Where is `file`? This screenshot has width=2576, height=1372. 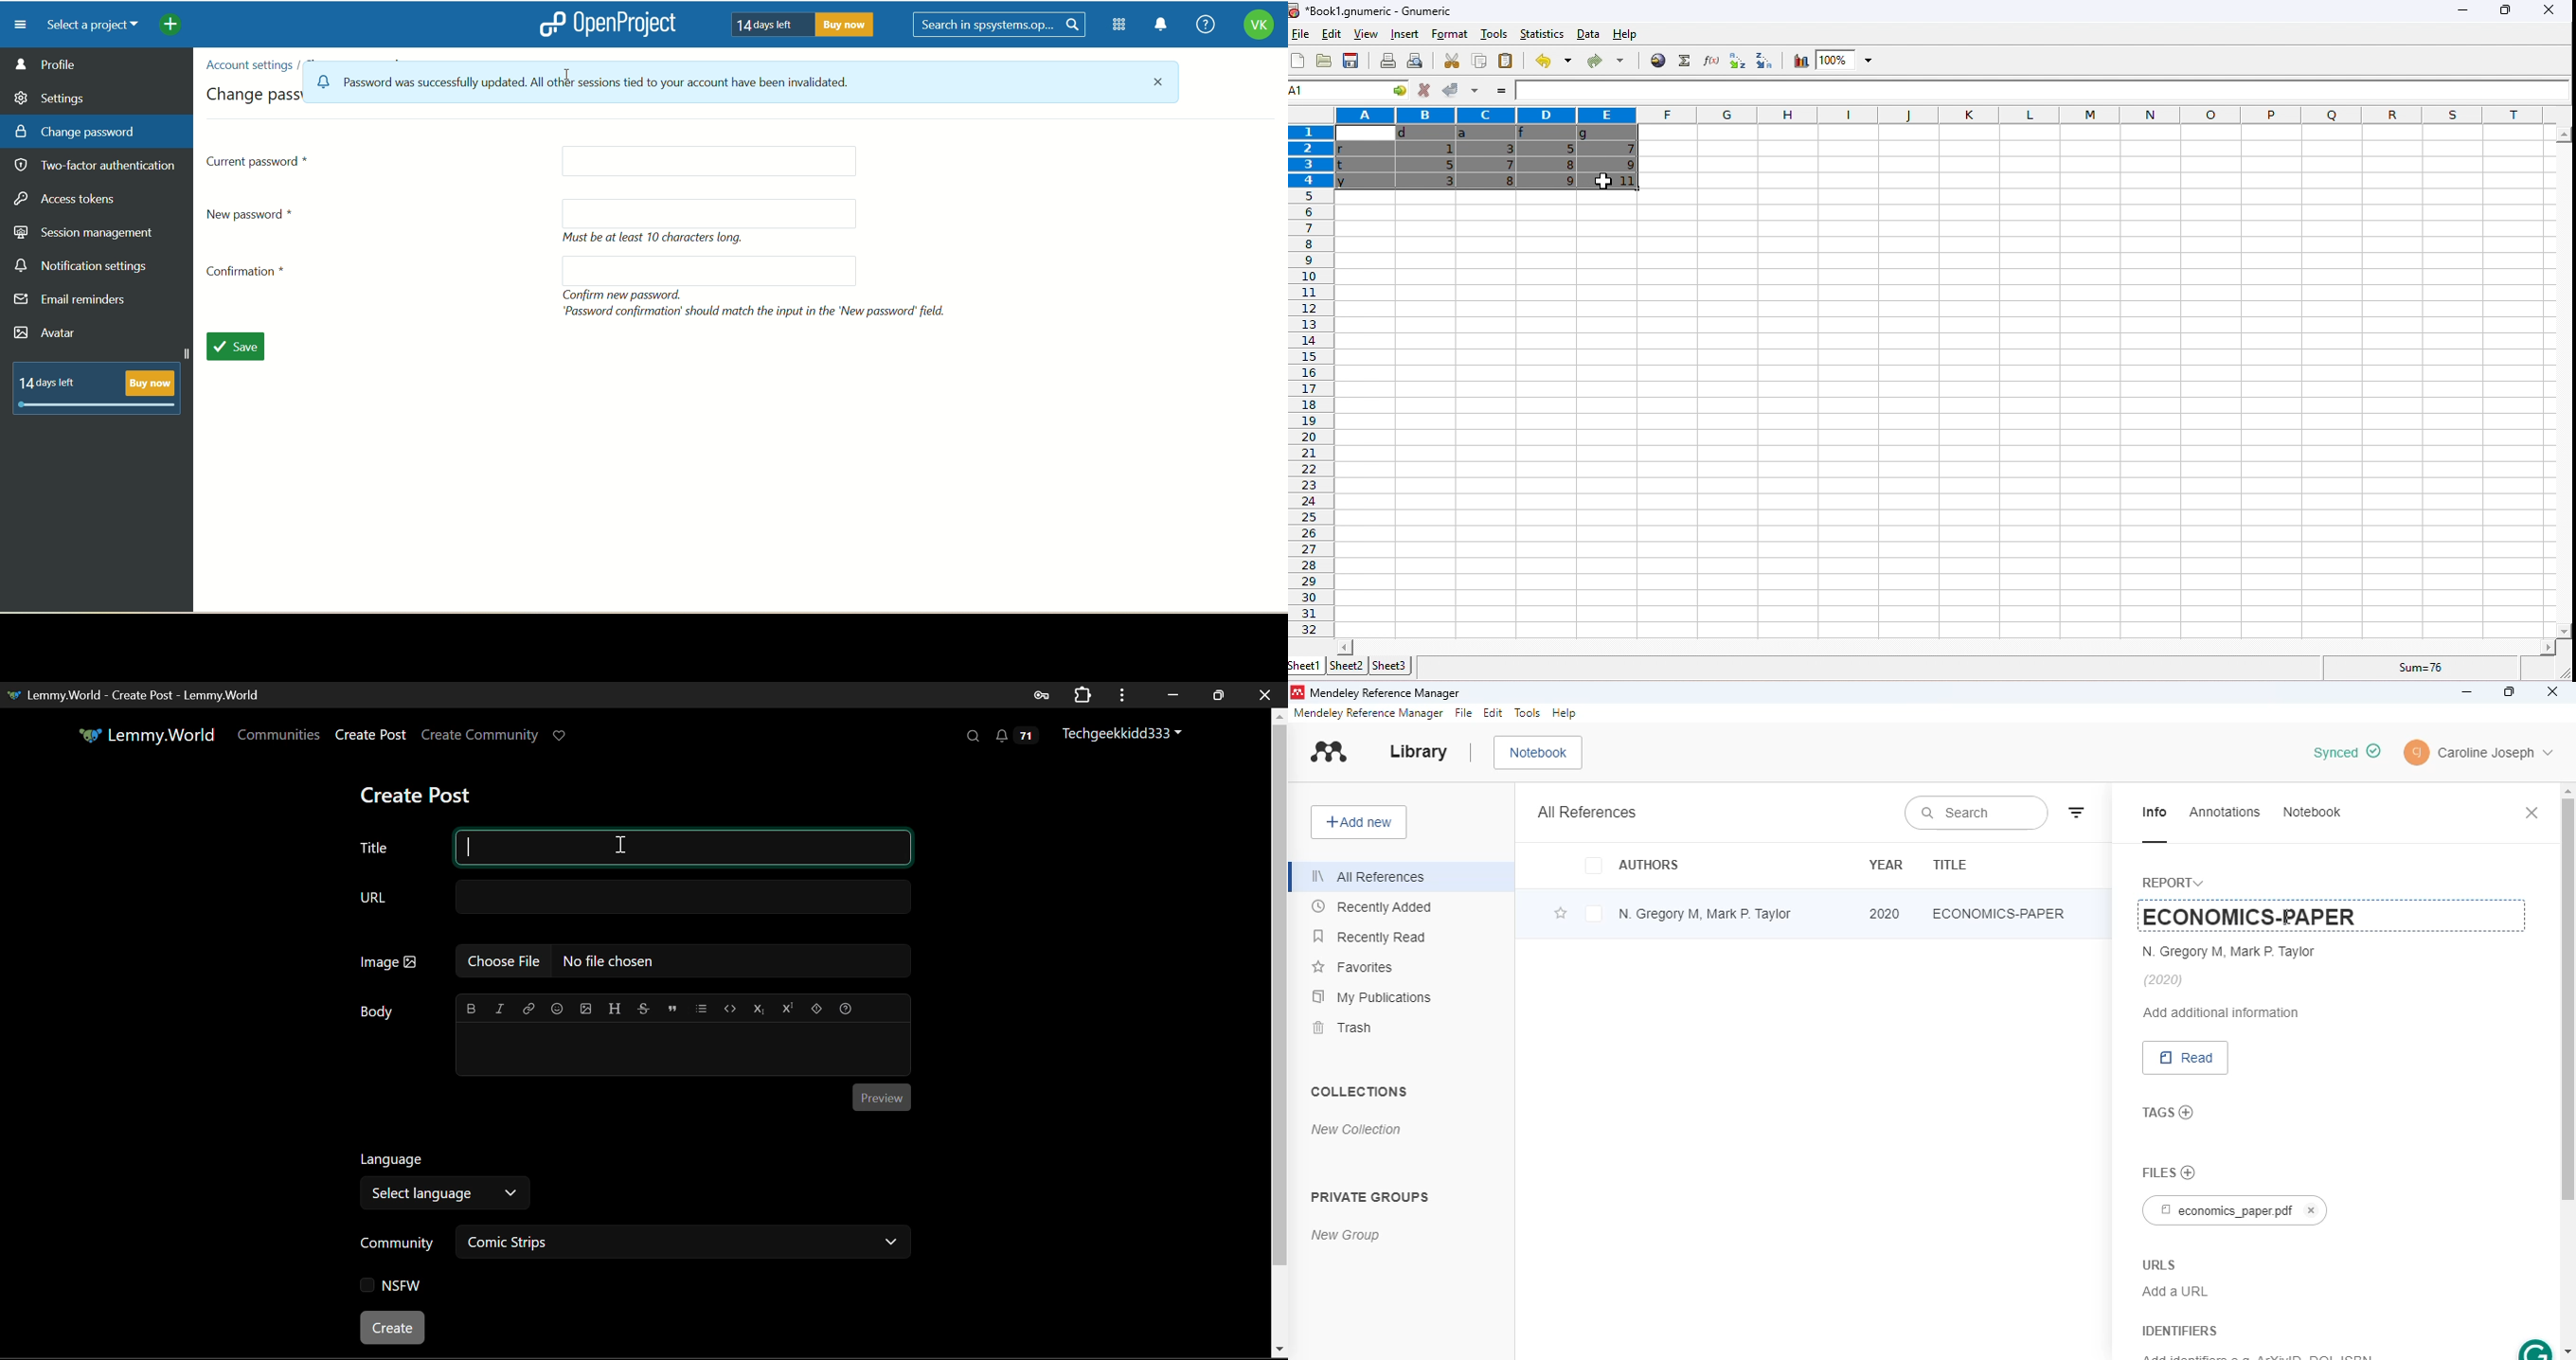
file is located at coordinates (1301, 35).